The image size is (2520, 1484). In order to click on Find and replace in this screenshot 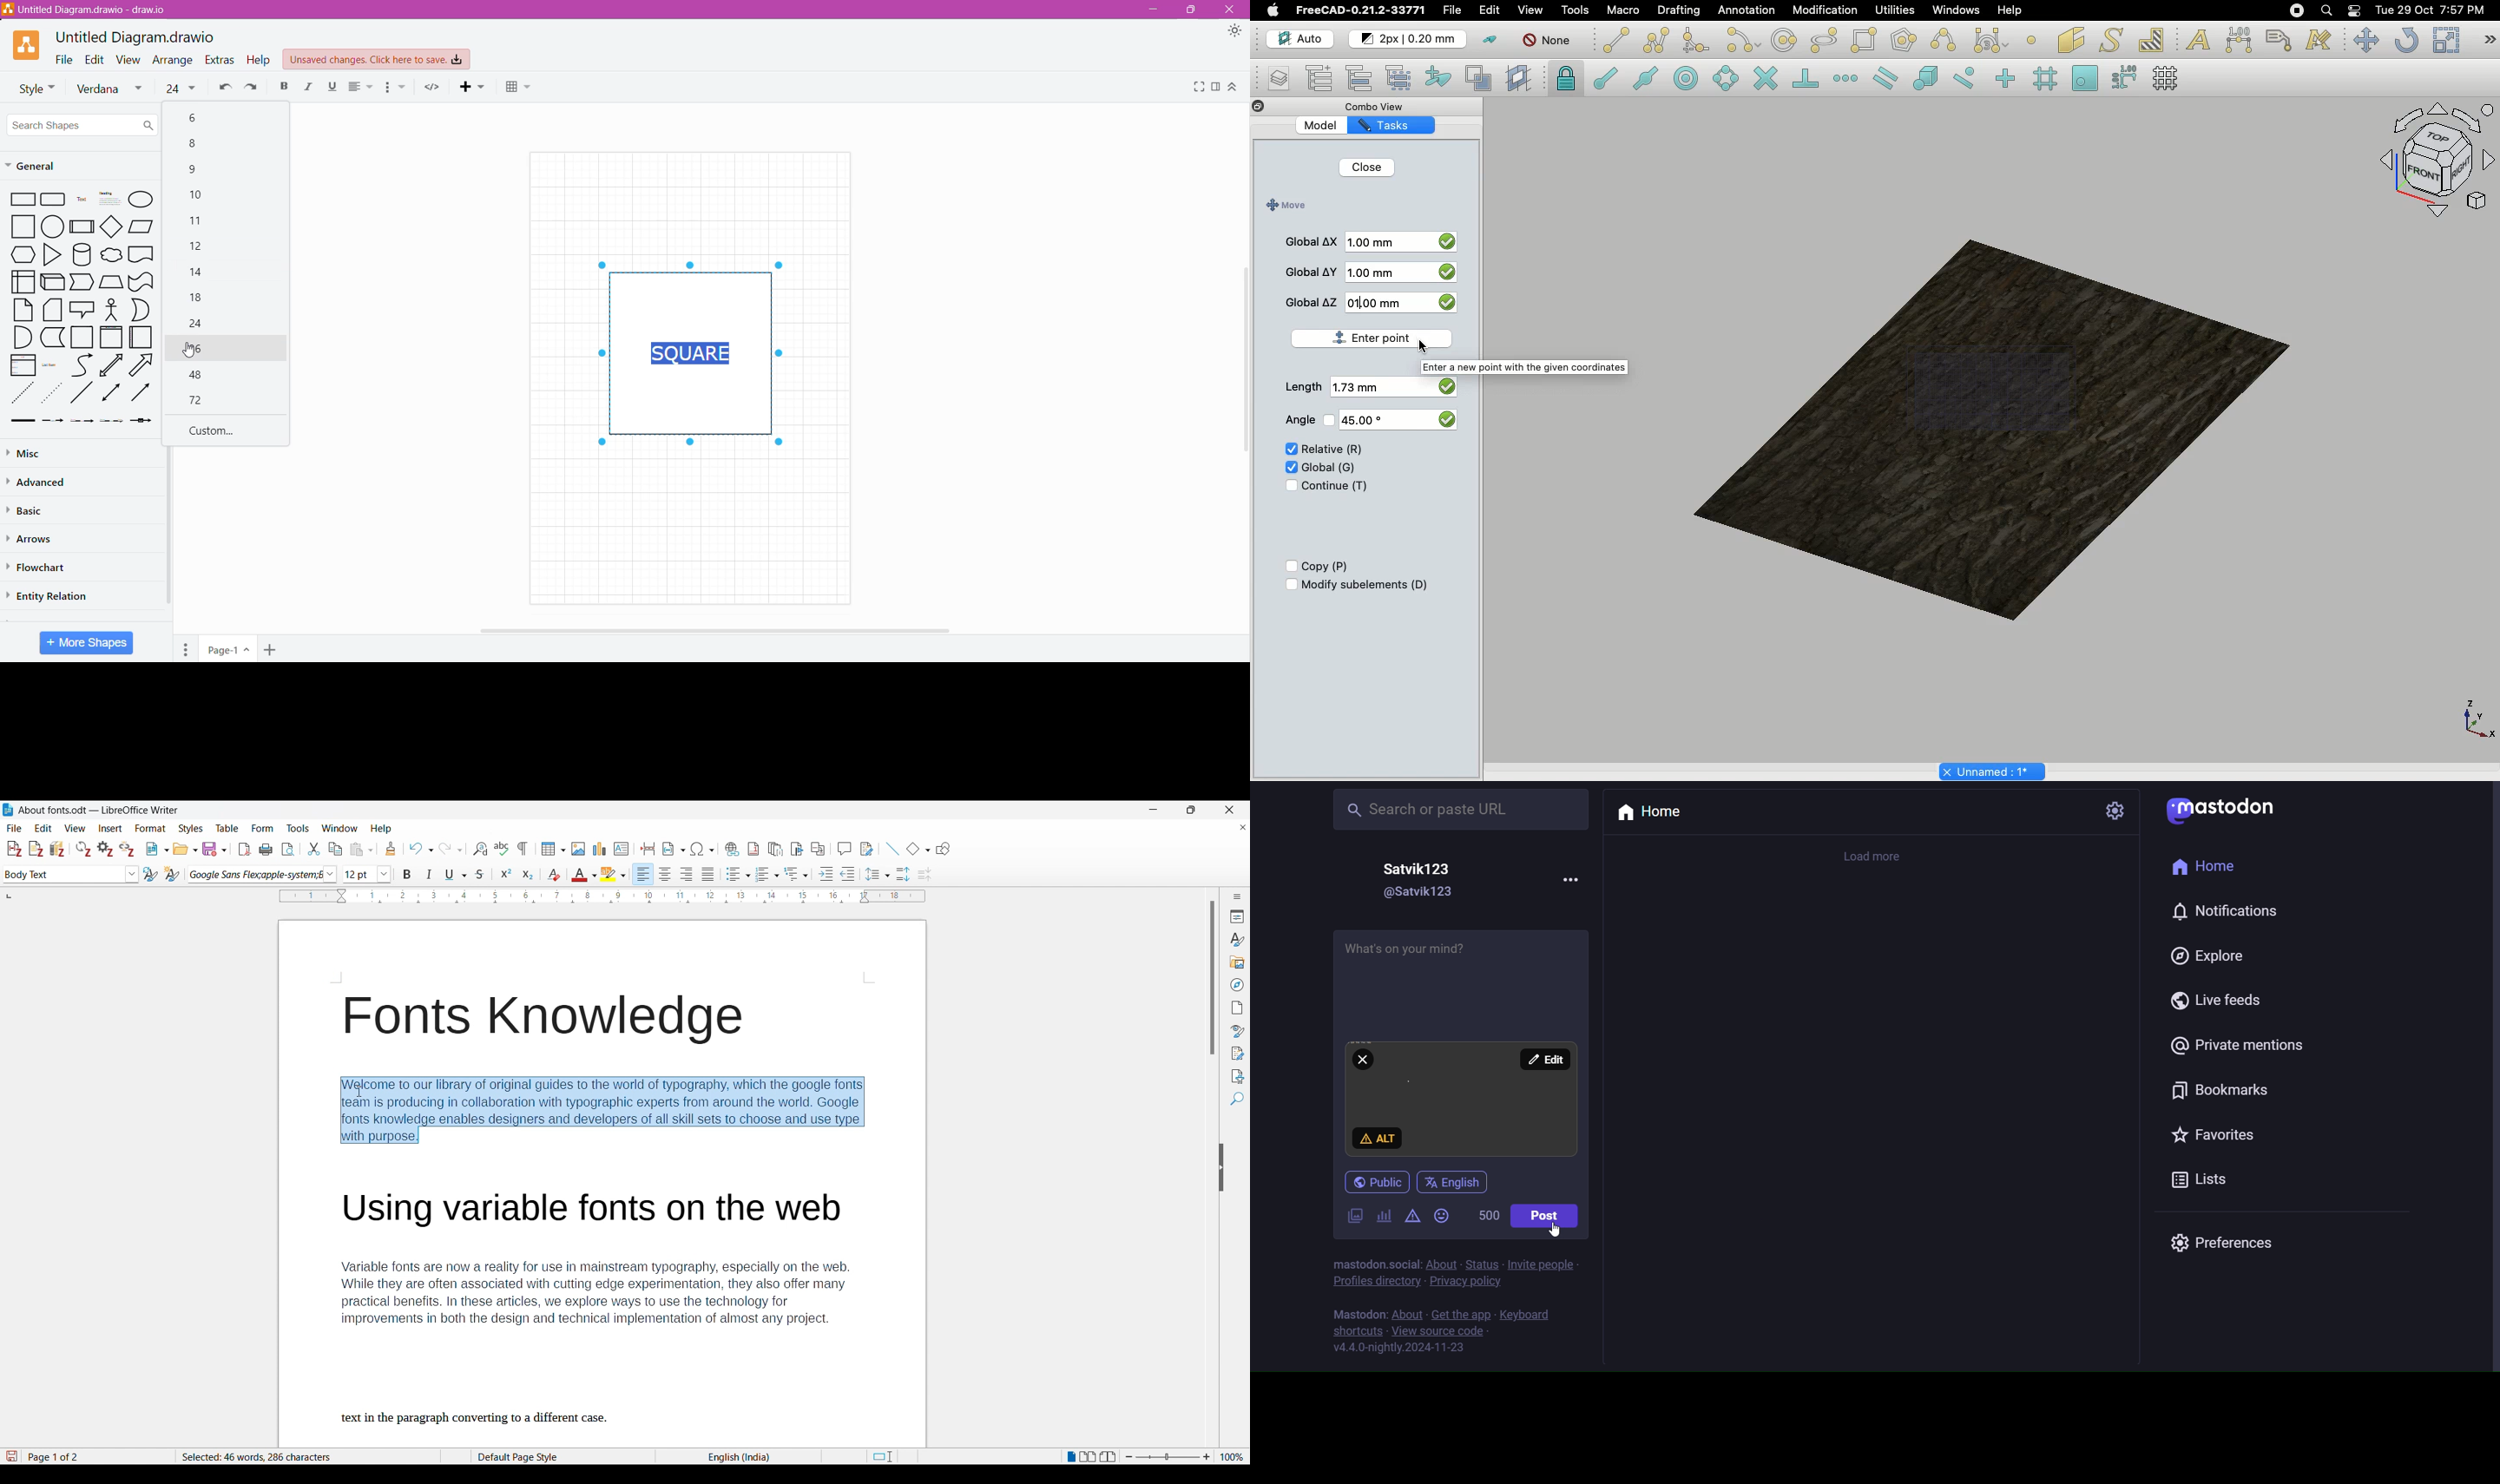, I will do `click(480, 849)`.